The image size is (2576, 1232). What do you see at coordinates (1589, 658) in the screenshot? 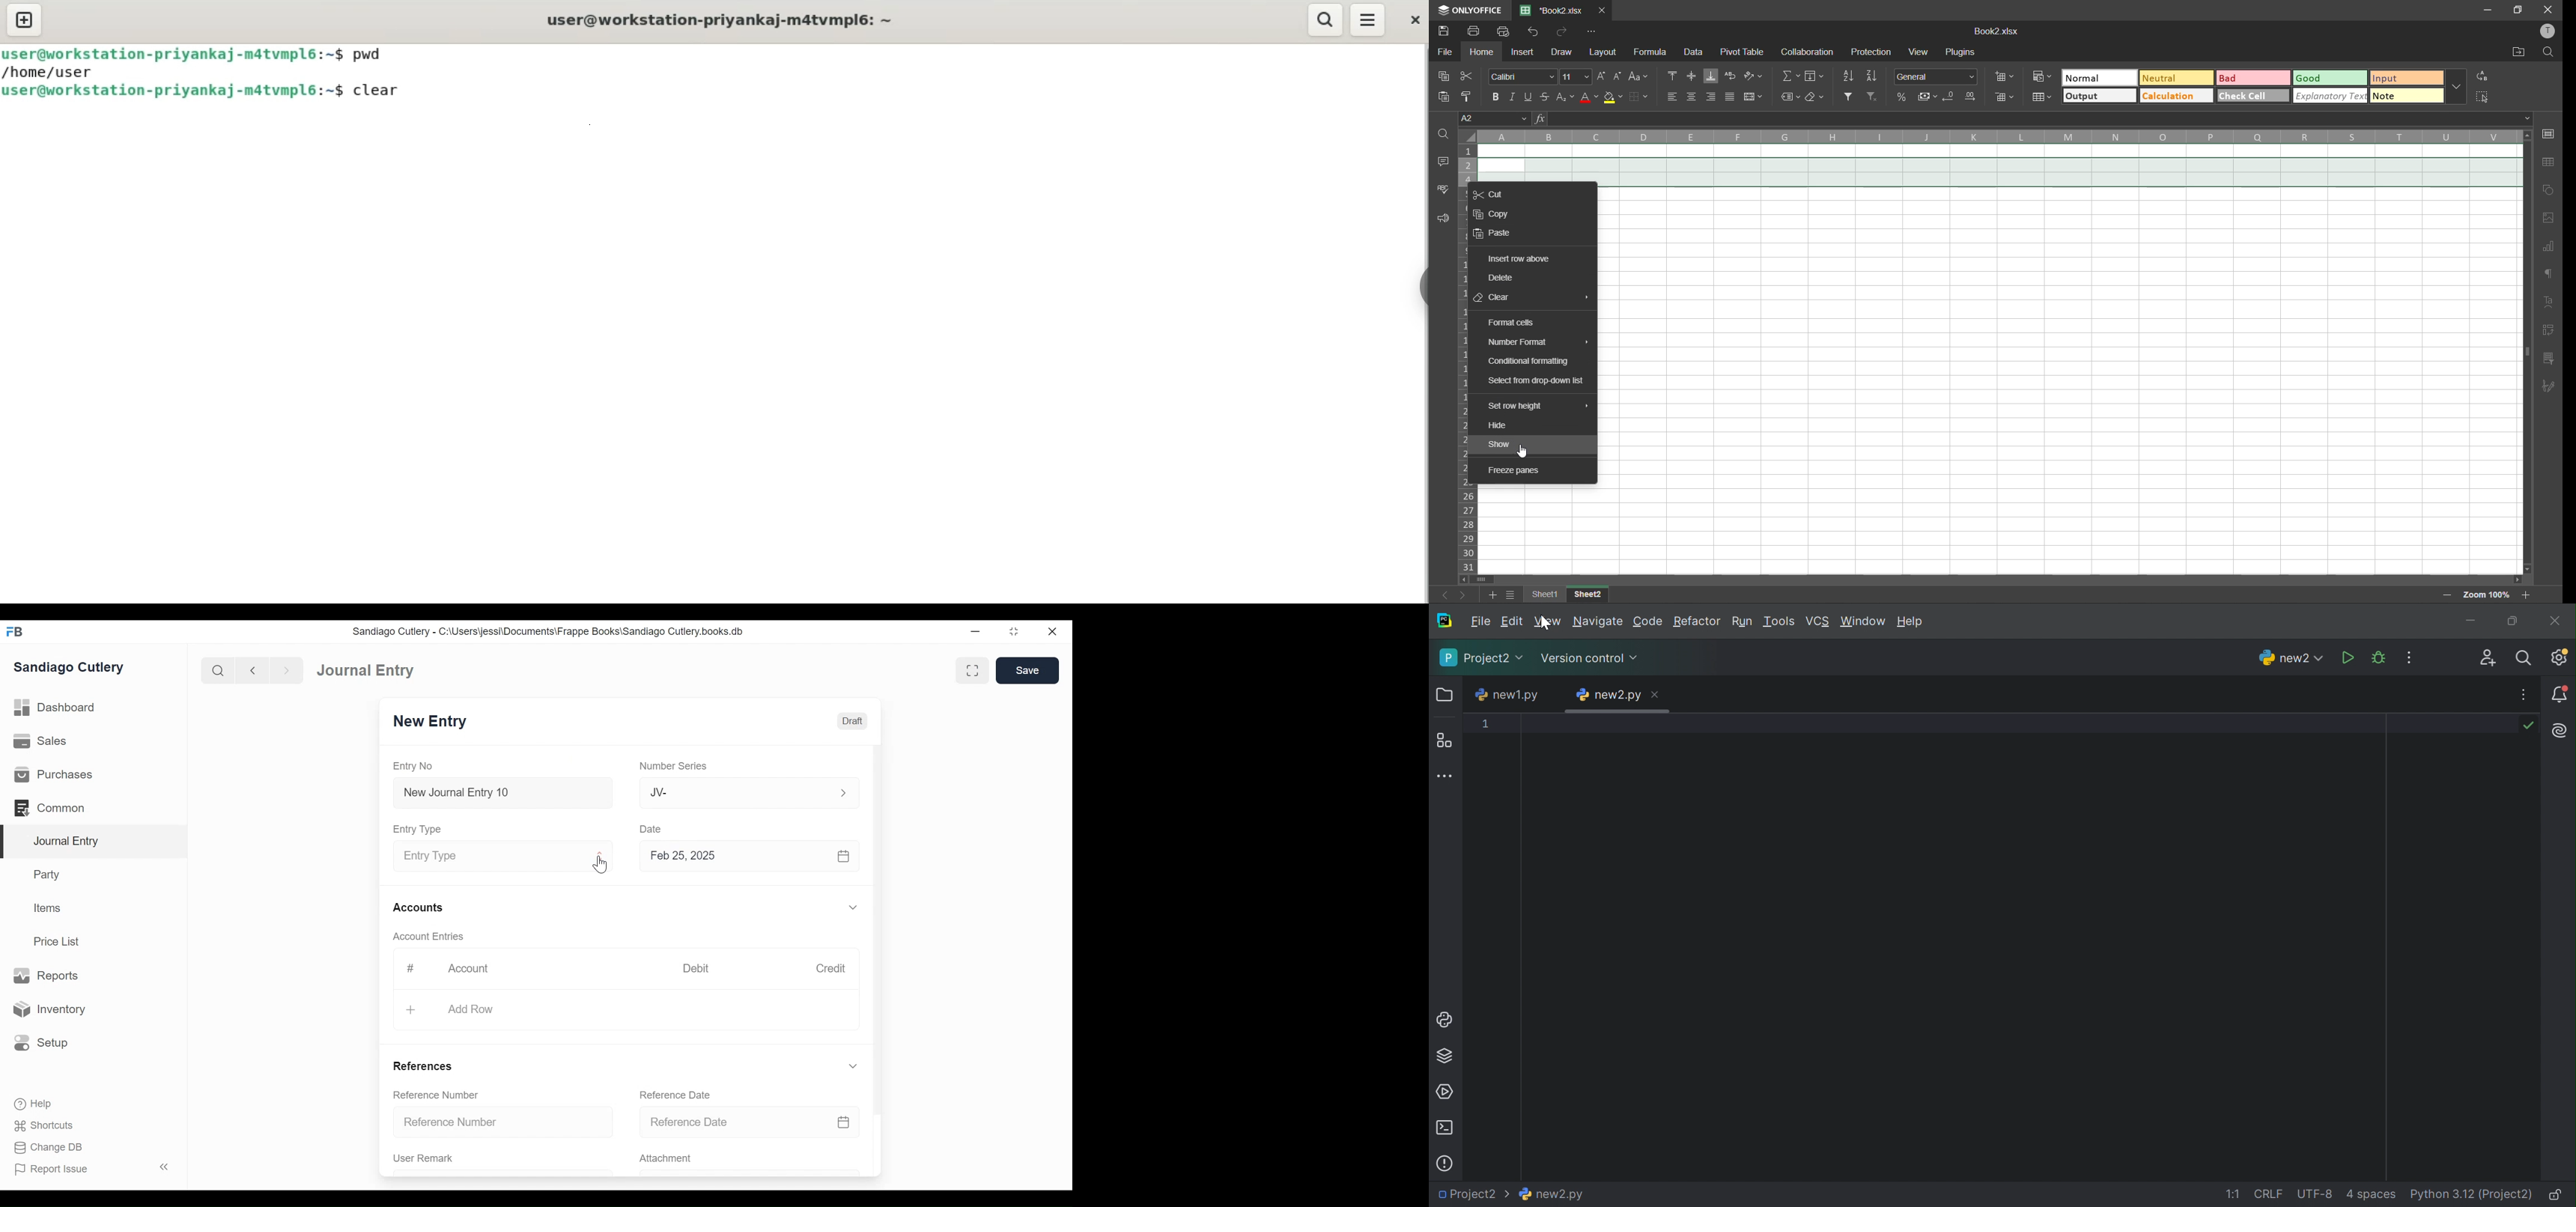
I see `Version control` at bounding box center [1589, 658].